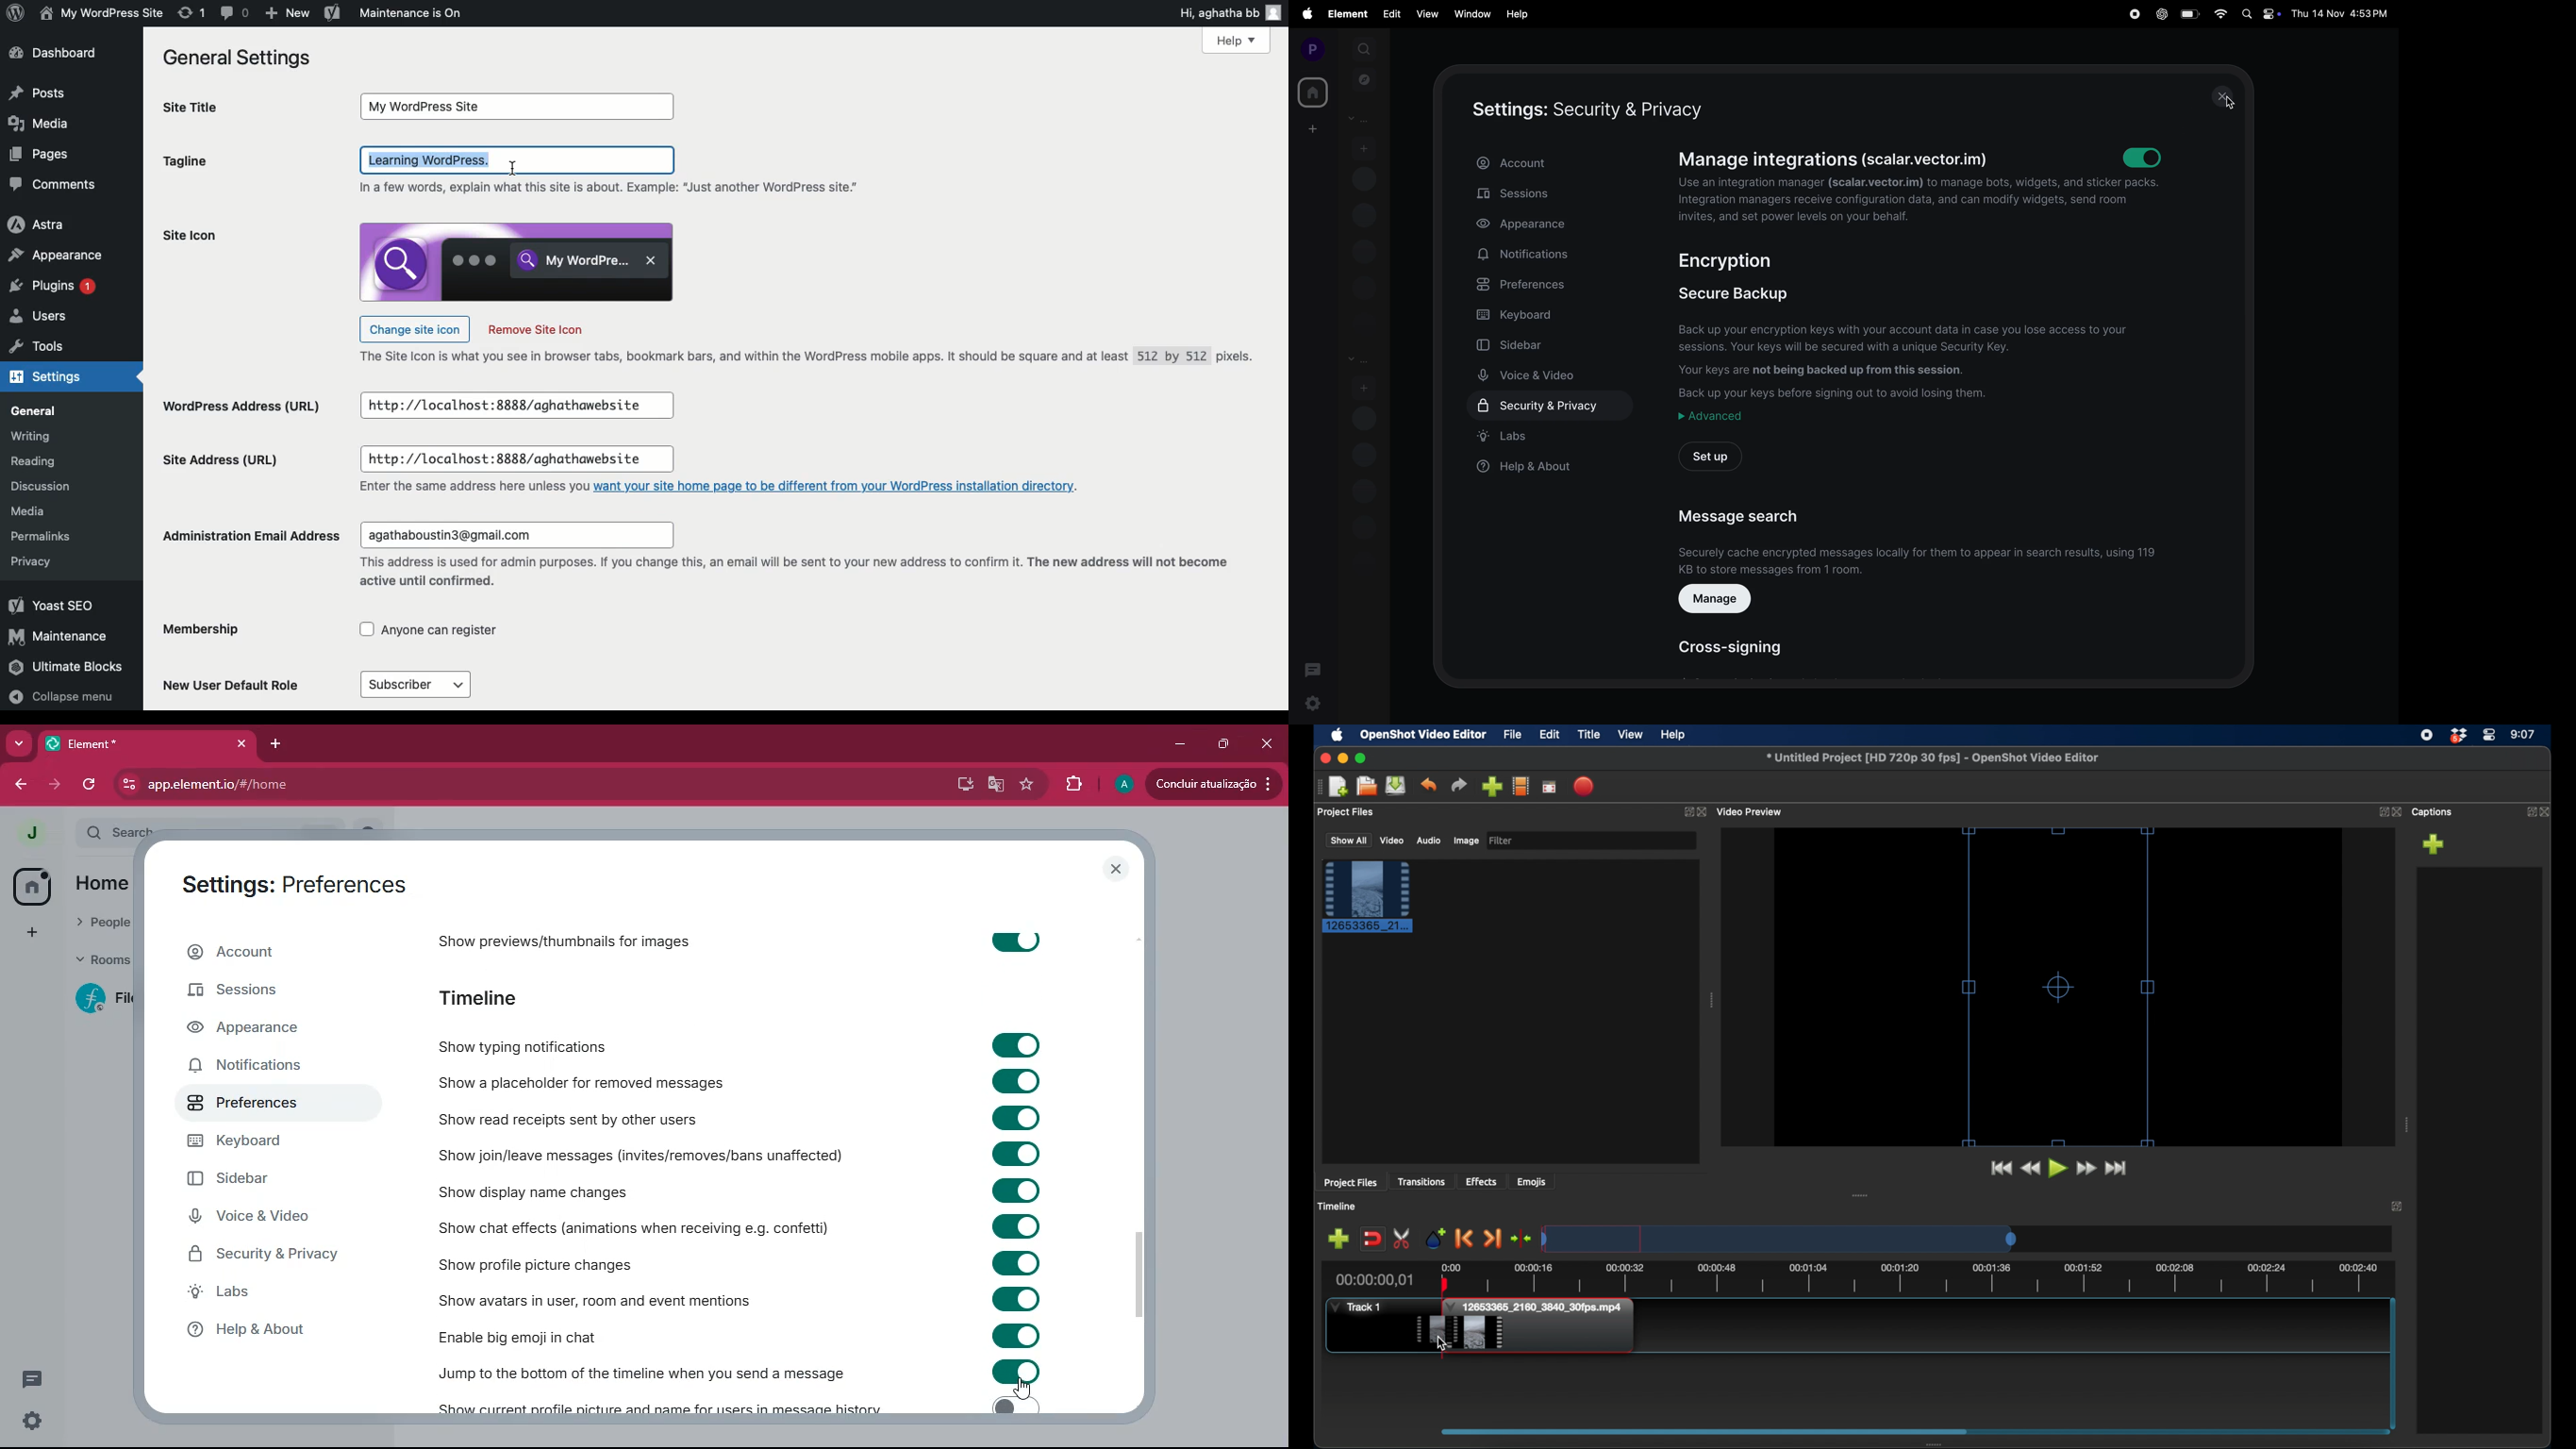  Describe the element at coordinates (1363, 50) in the screenshot. I see `search` at that location.